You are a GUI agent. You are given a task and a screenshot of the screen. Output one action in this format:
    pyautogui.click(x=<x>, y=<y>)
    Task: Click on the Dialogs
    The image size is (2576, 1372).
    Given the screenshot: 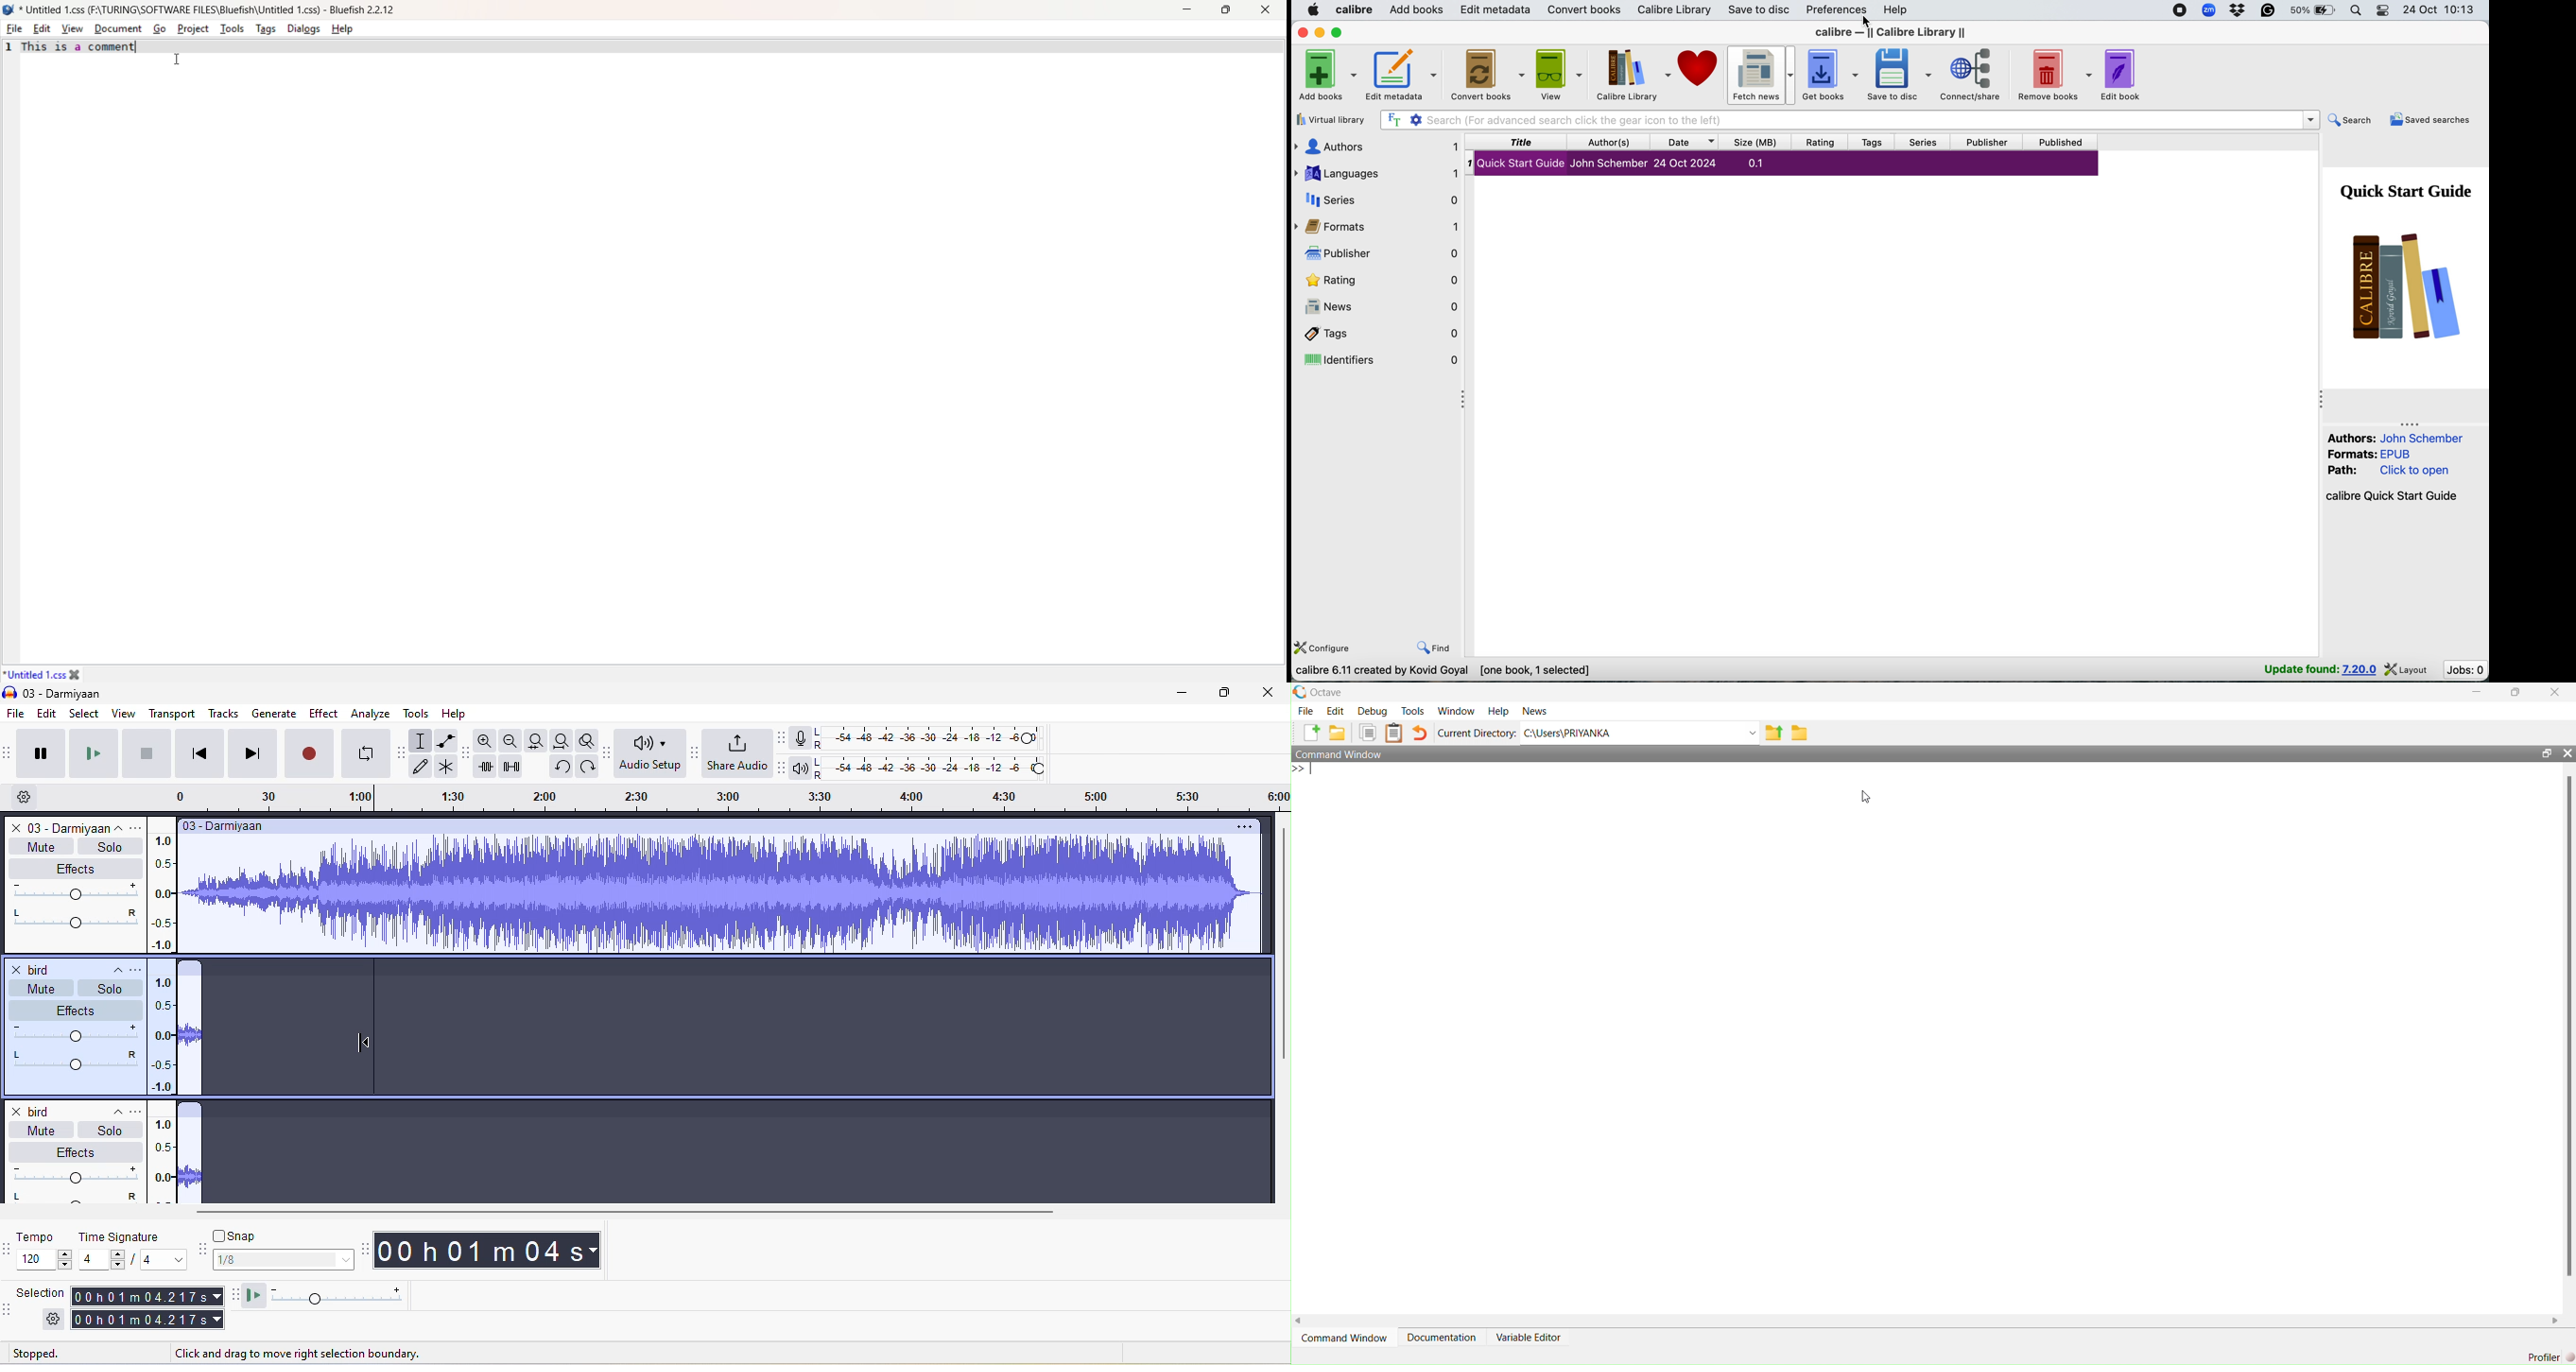 What is the action you would take?
    pyautogui.click(x=306, y=30)
    